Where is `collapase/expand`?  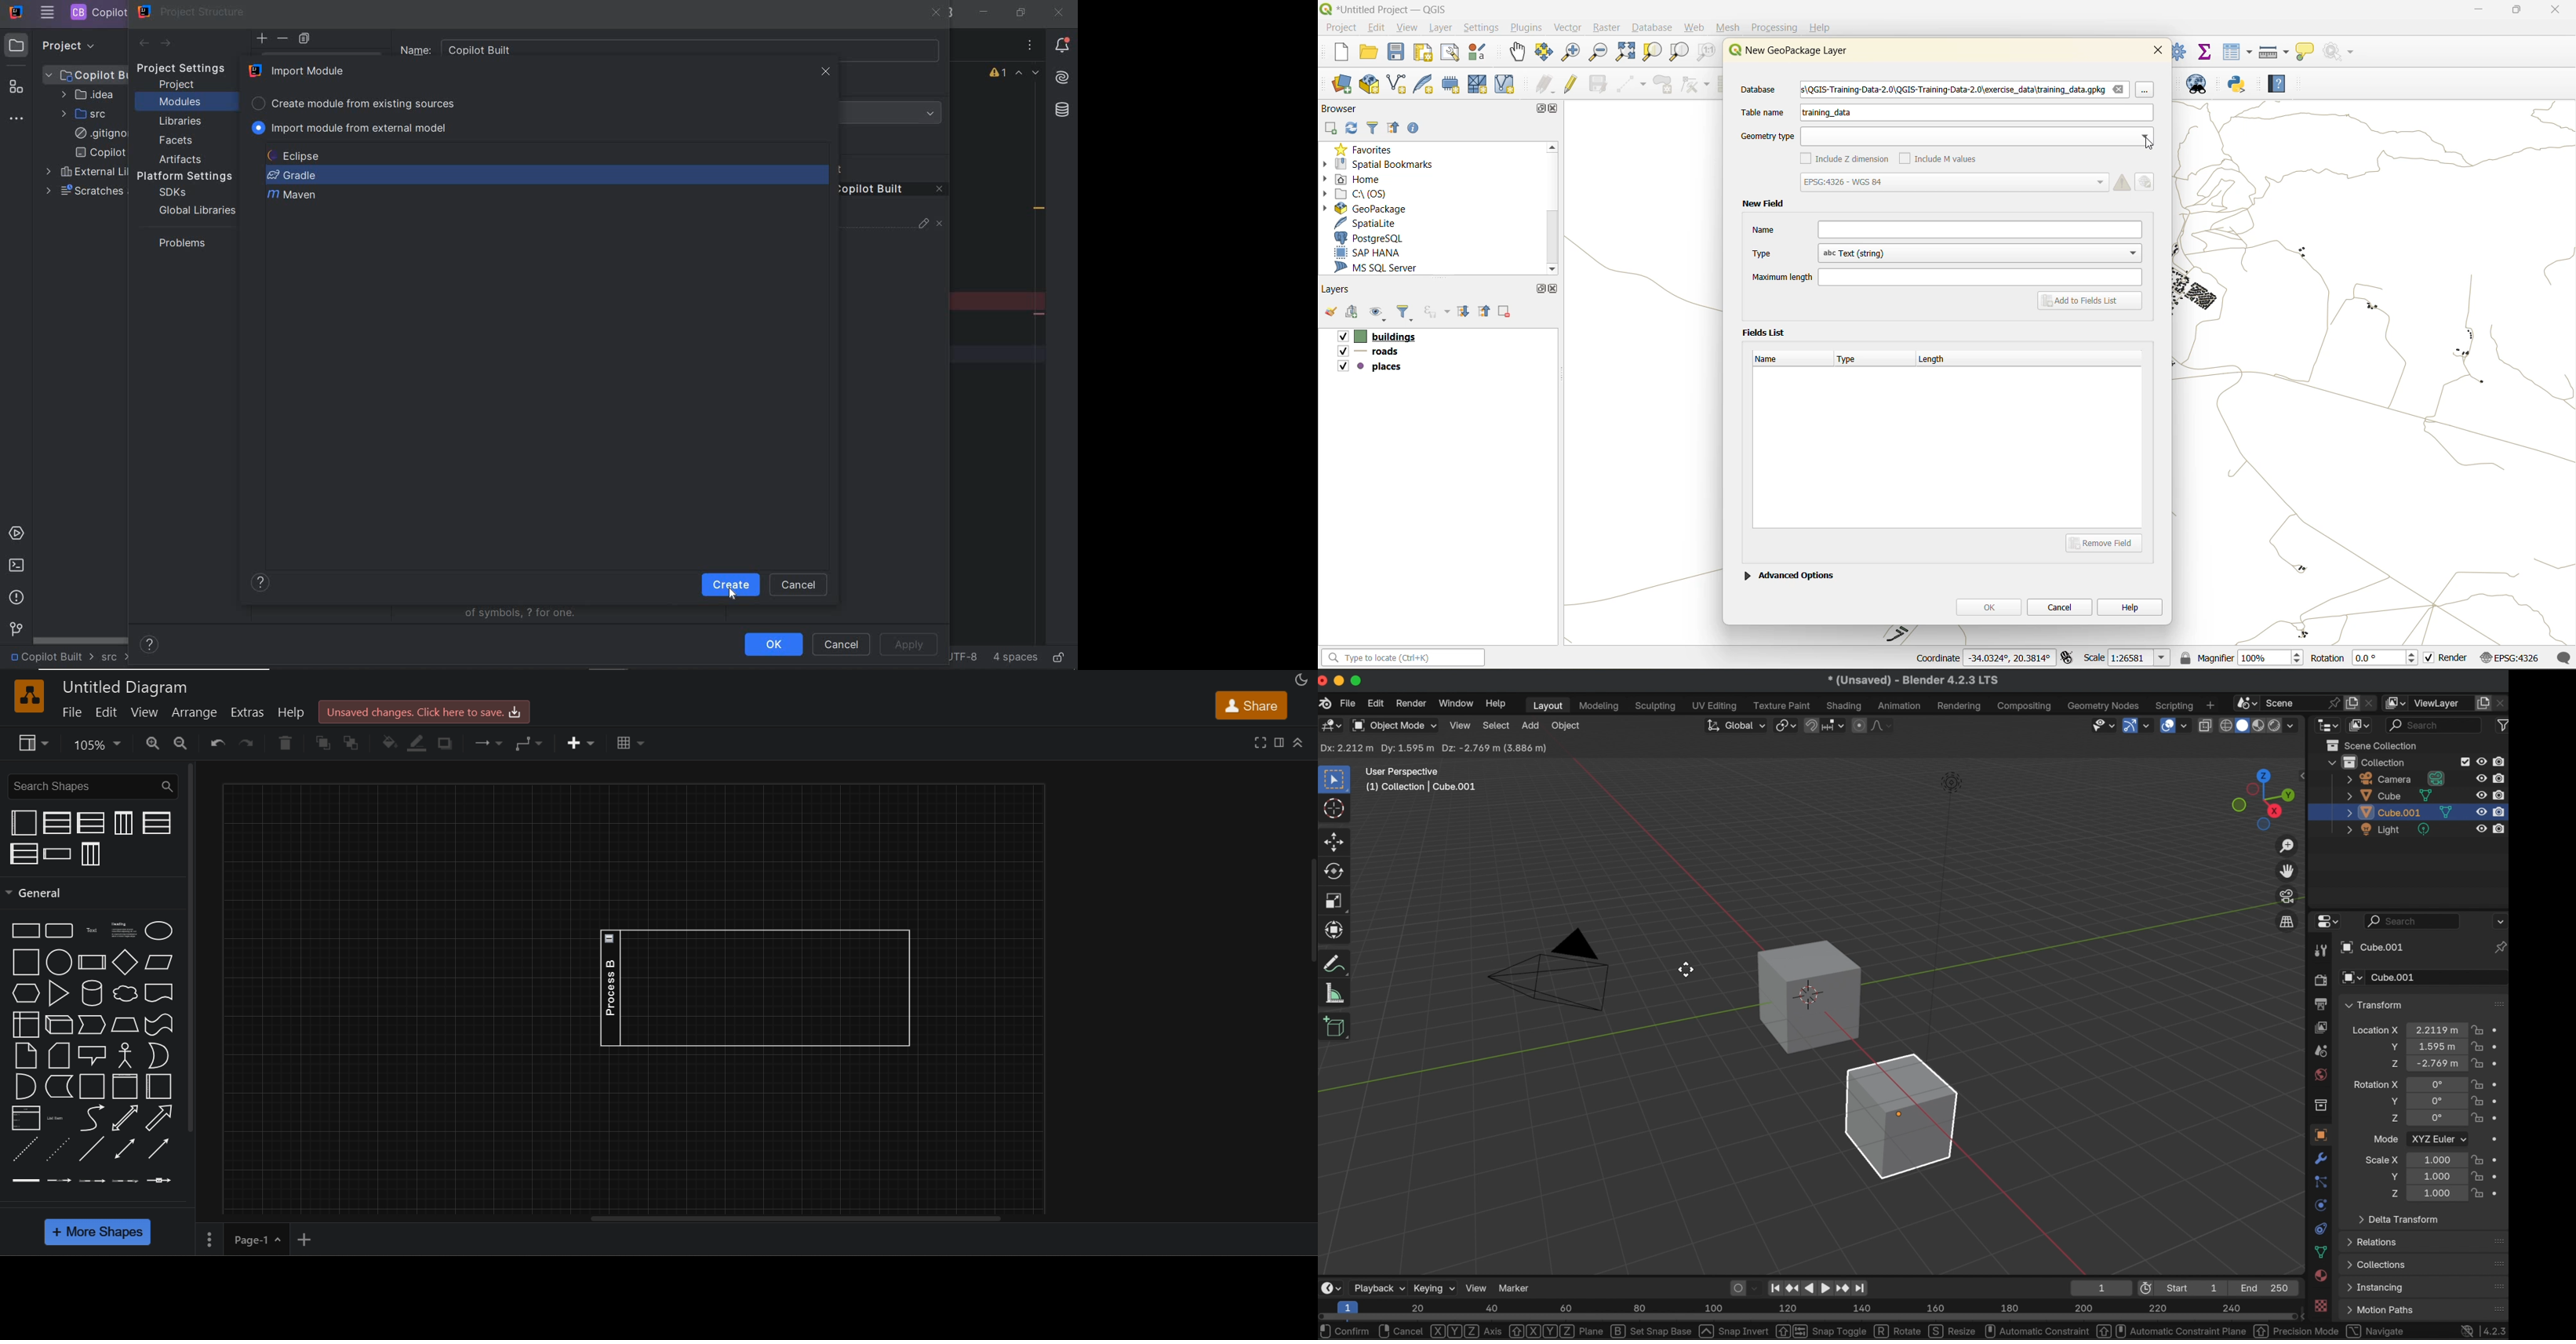 collapase/expand is located at coordinates (1299, 743).